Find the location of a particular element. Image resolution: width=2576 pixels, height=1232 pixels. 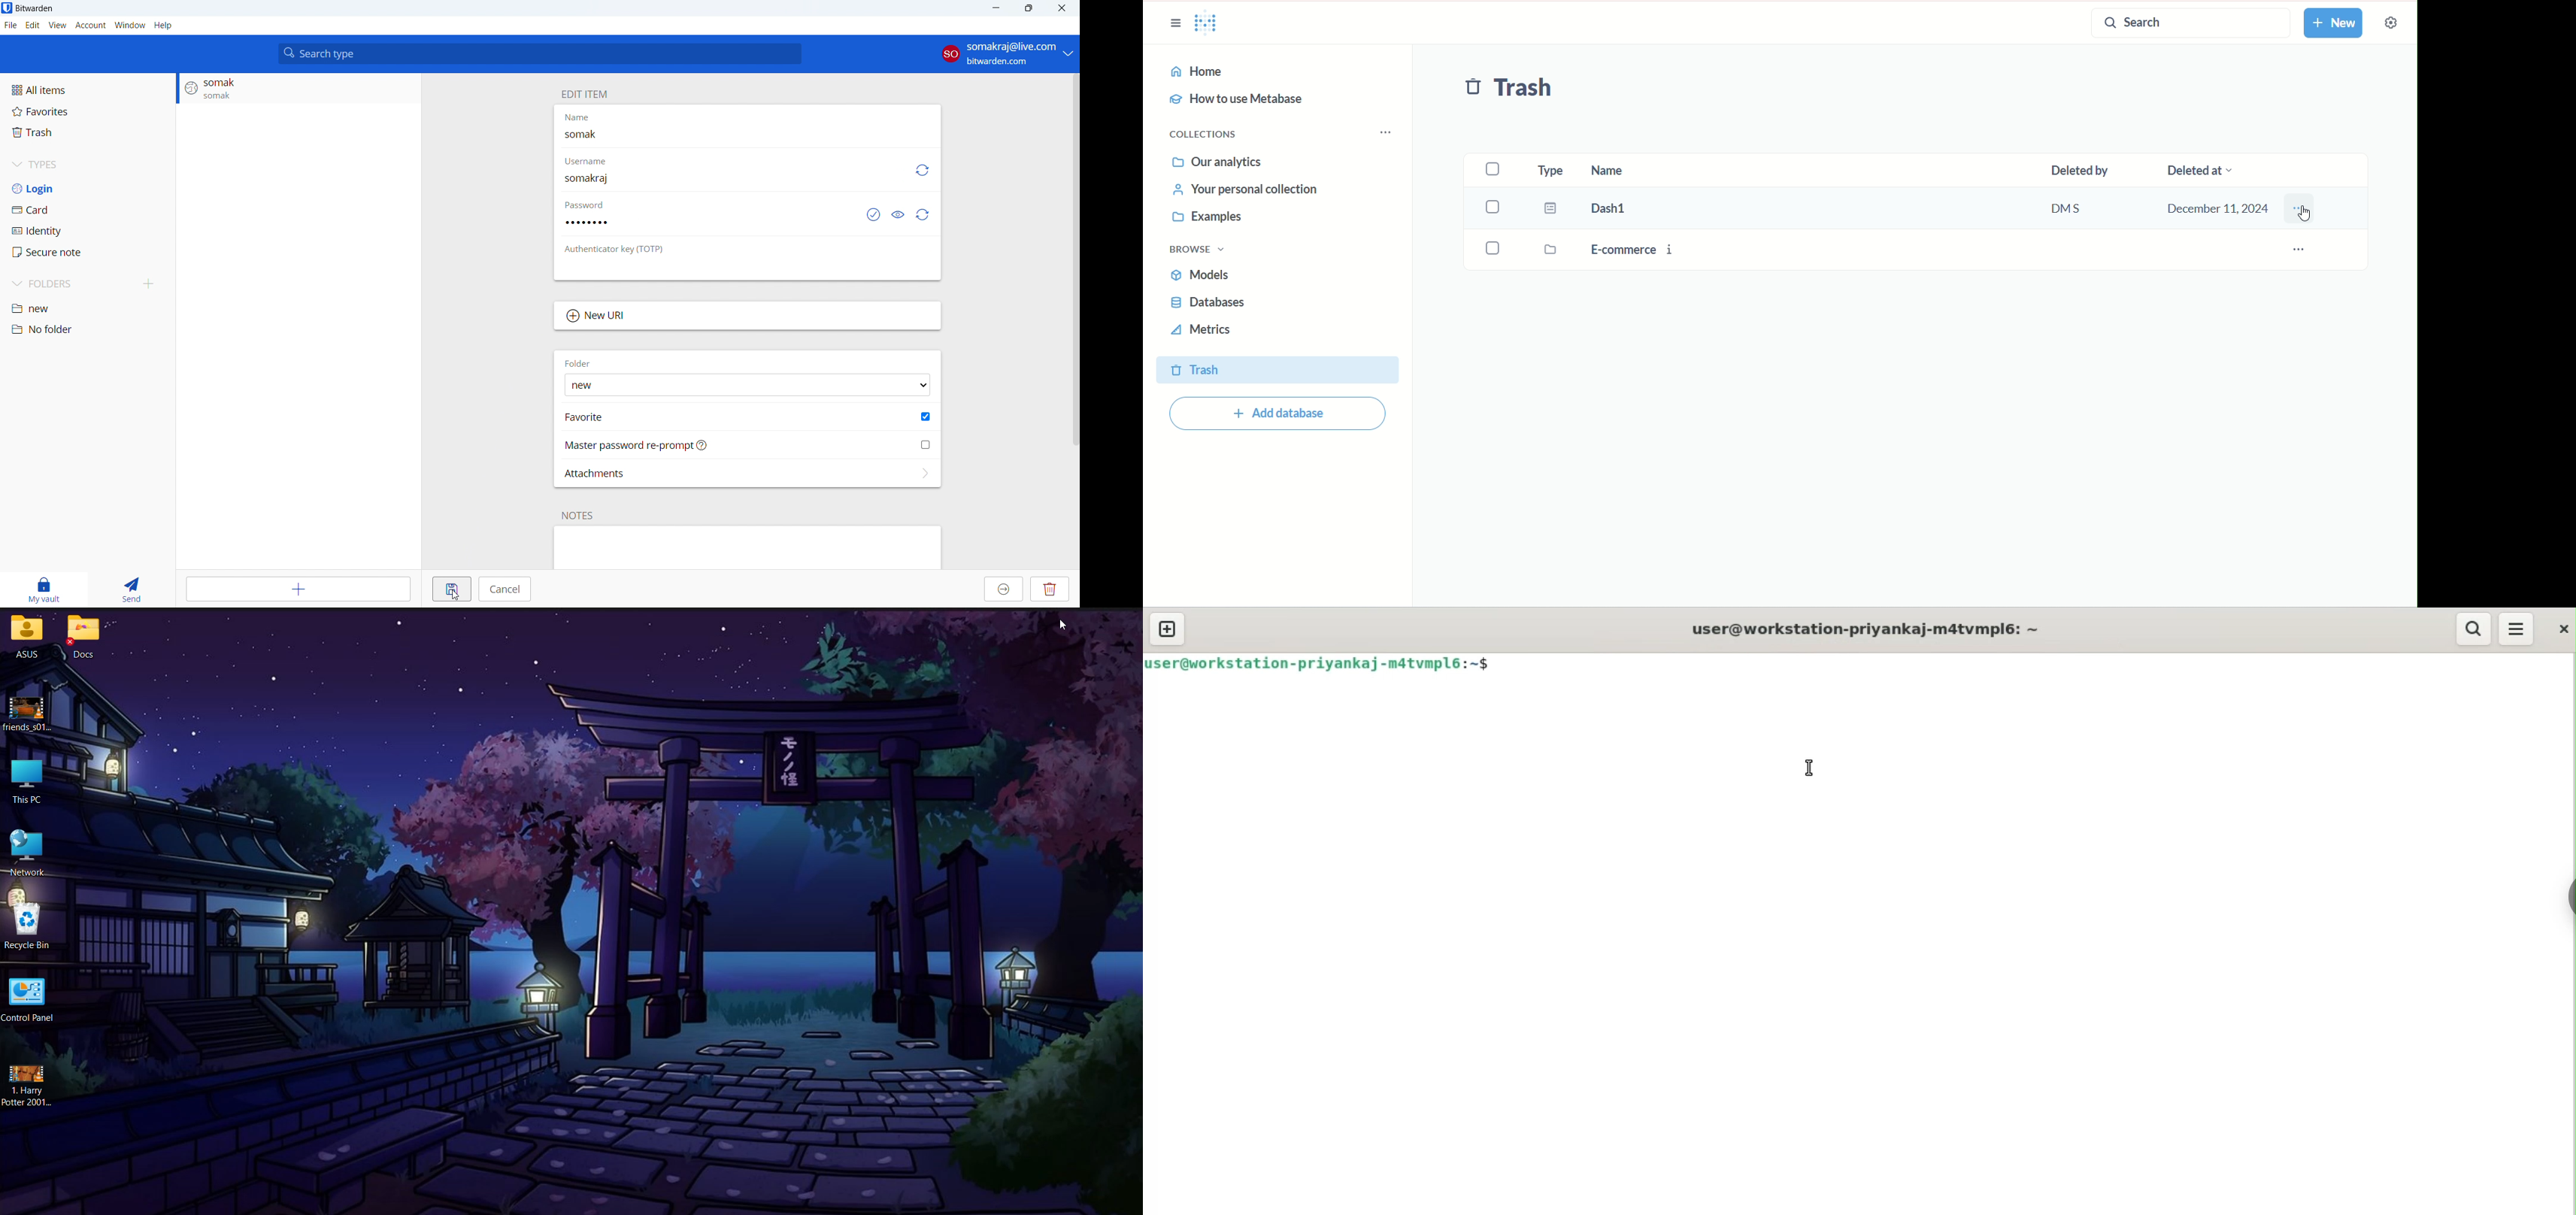

account is located at coordinates (1006, 52).